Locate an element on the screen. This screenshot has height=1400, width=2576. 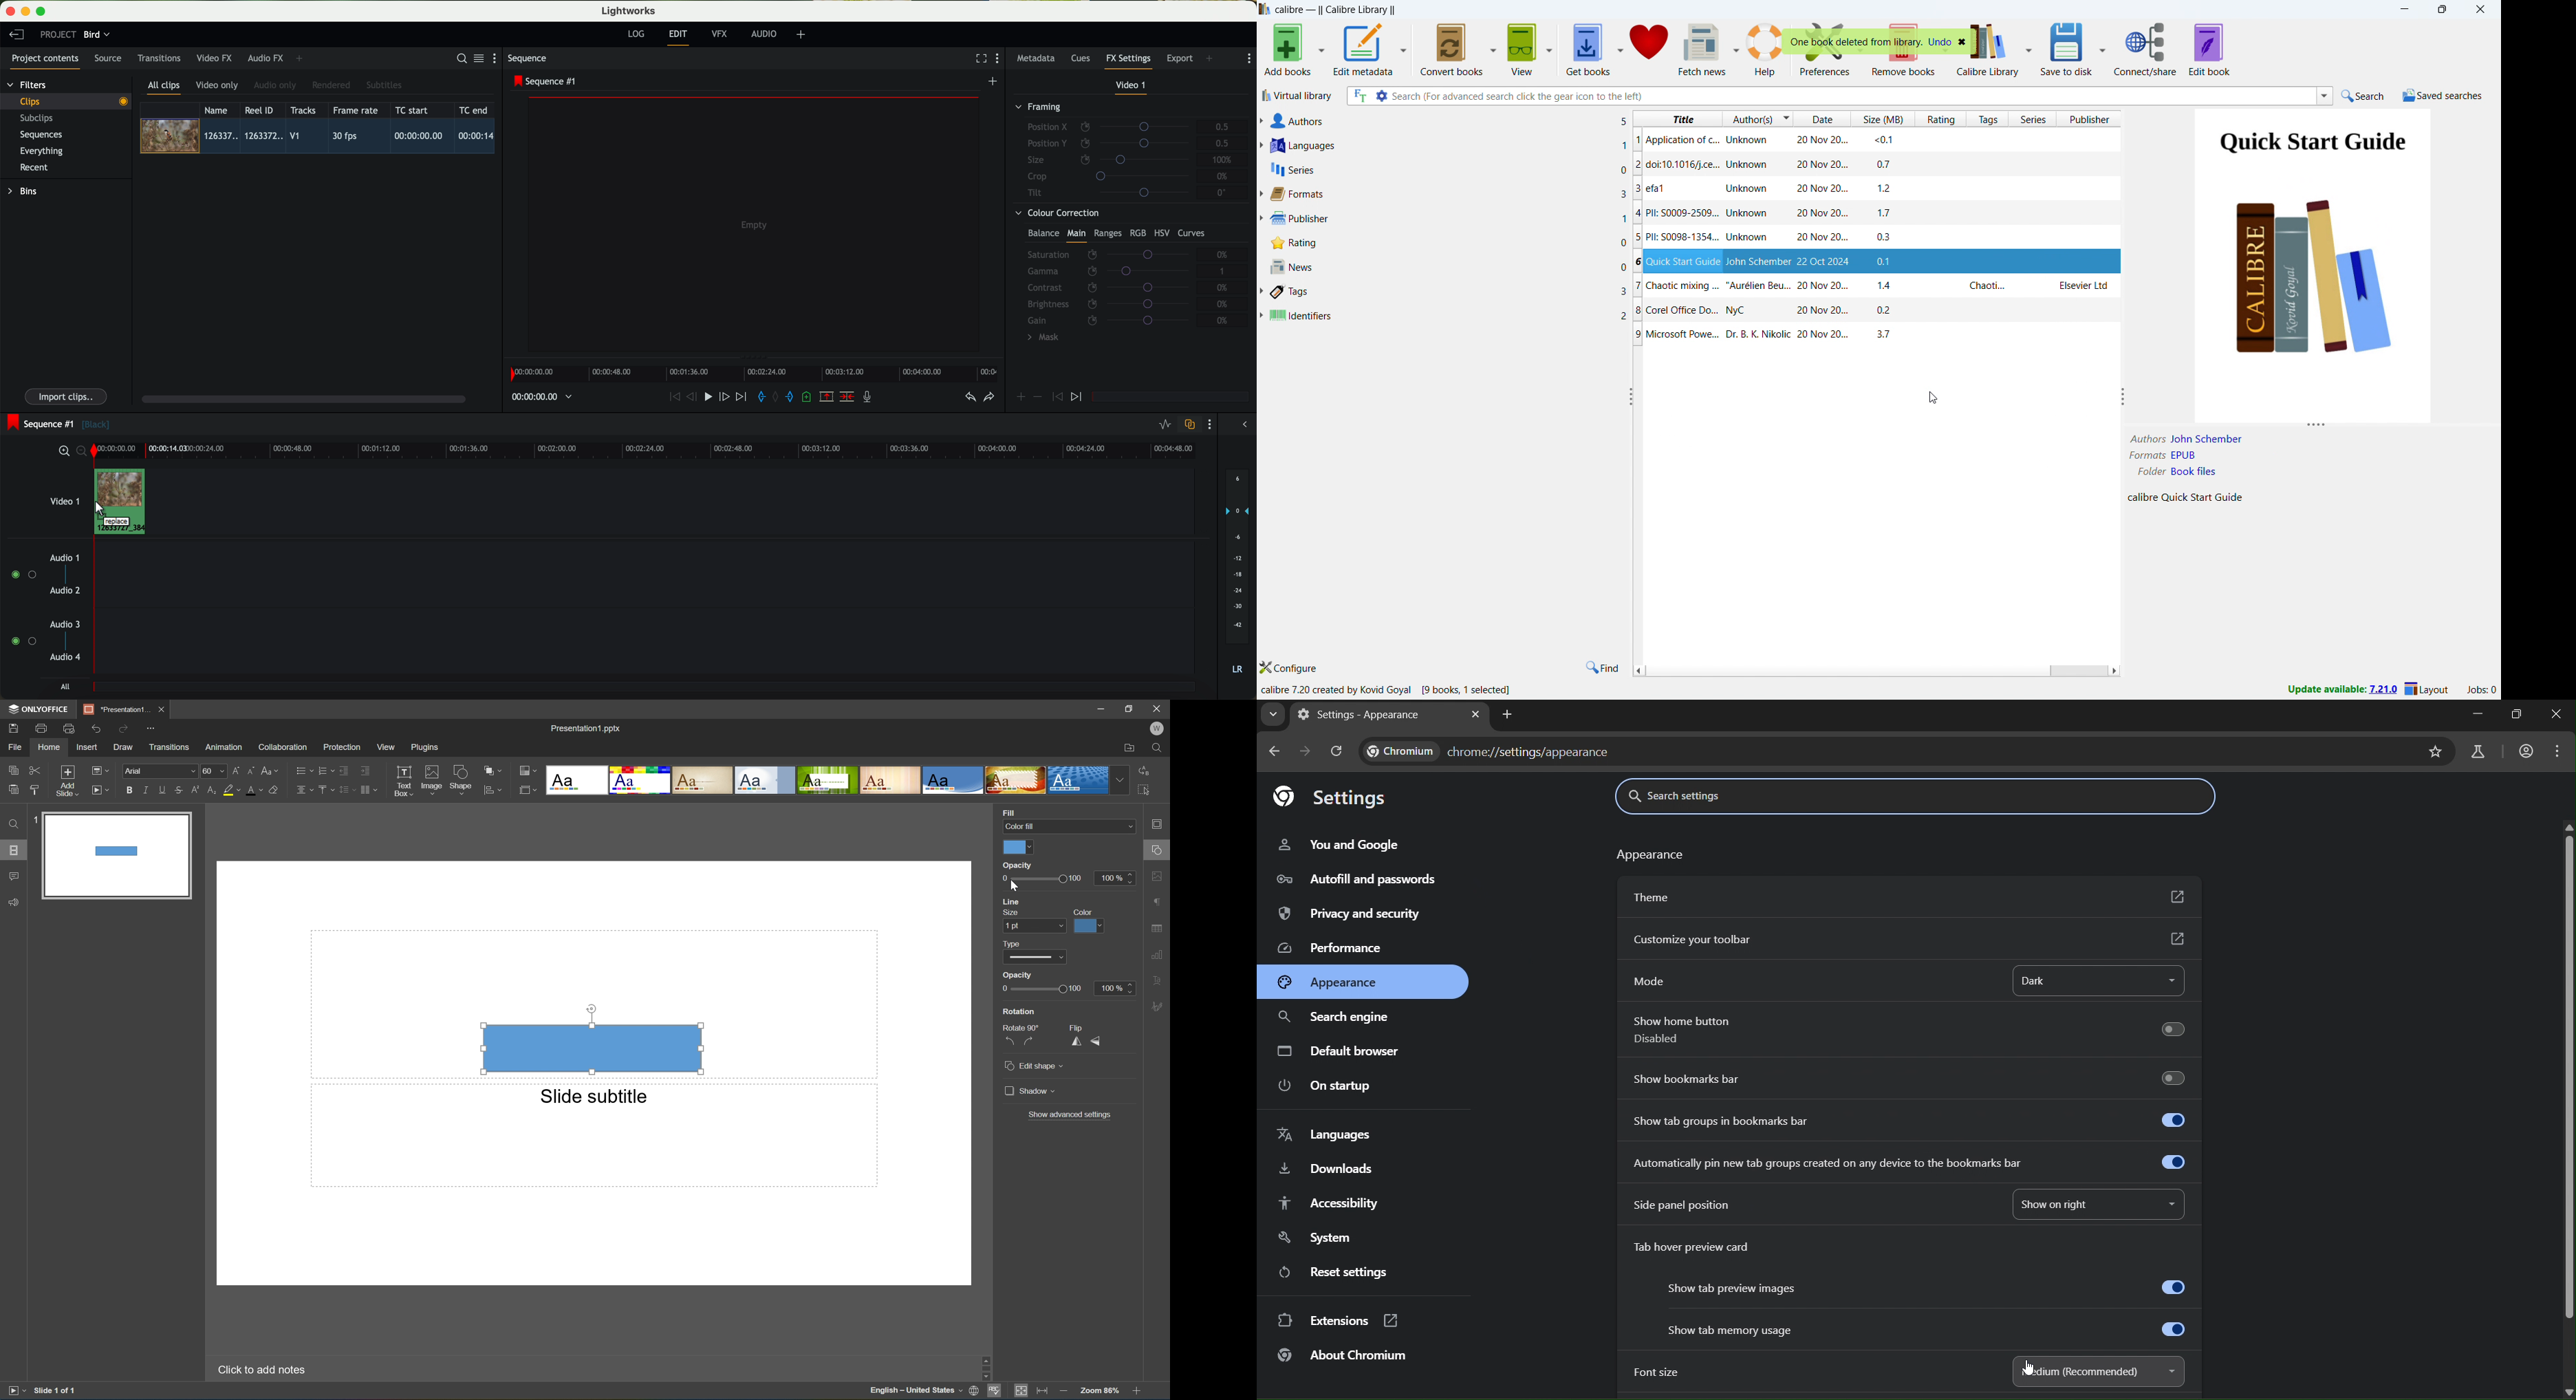
image settings is located at coordinates (1158, 876).